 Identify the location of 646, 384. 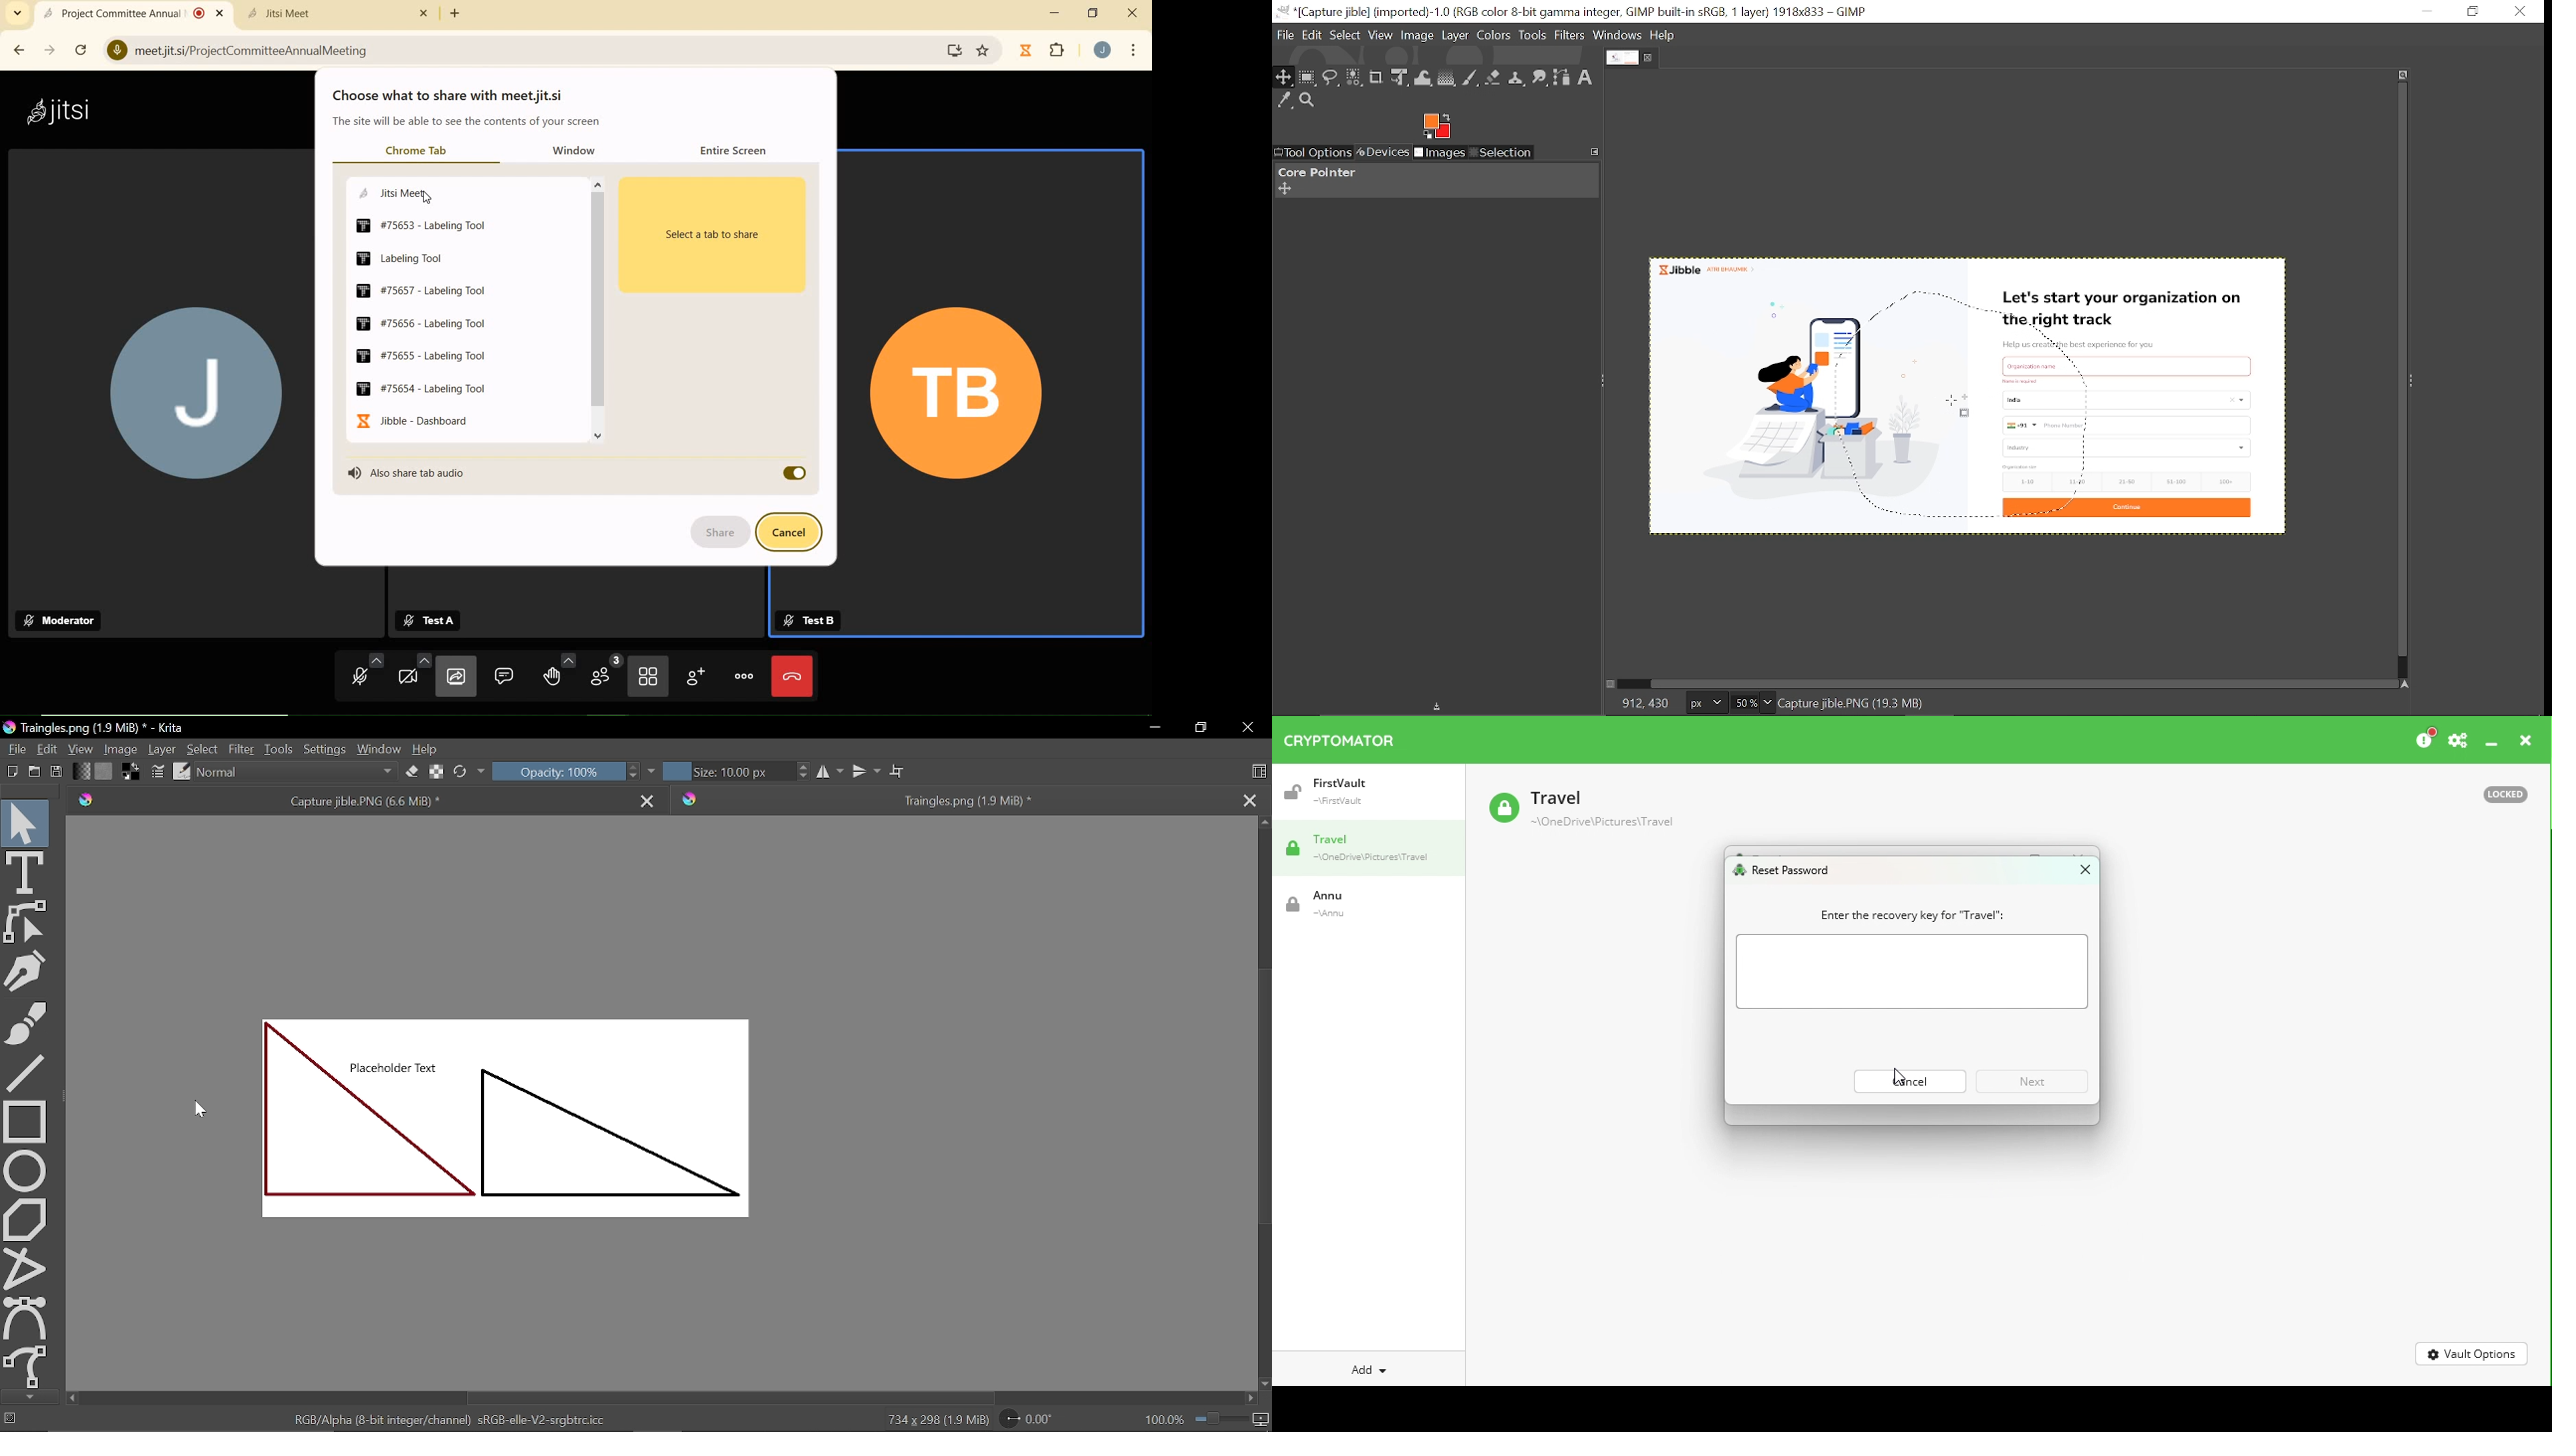
(1646, 702).